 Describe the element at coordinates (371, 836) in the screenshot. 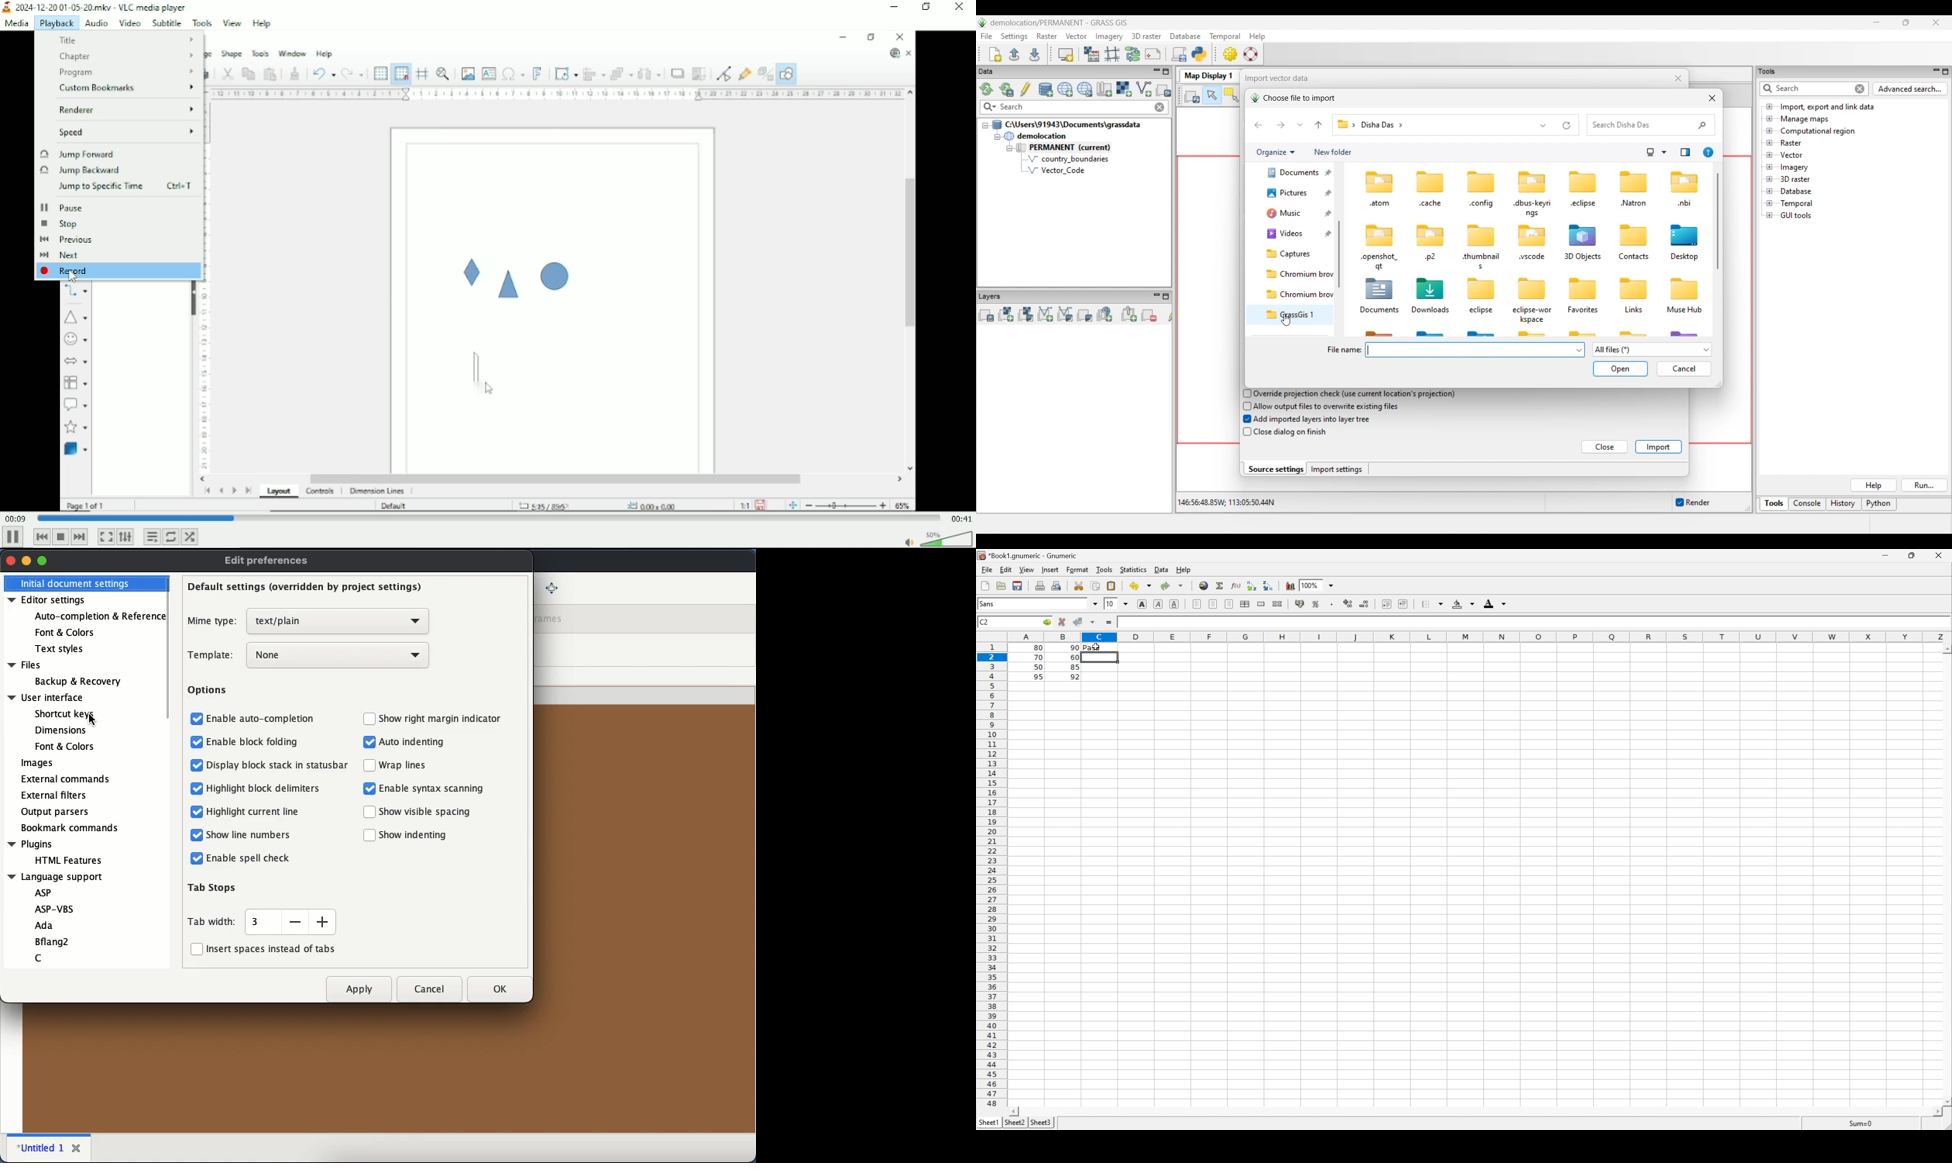

I see `checkbox disabled` at that location.